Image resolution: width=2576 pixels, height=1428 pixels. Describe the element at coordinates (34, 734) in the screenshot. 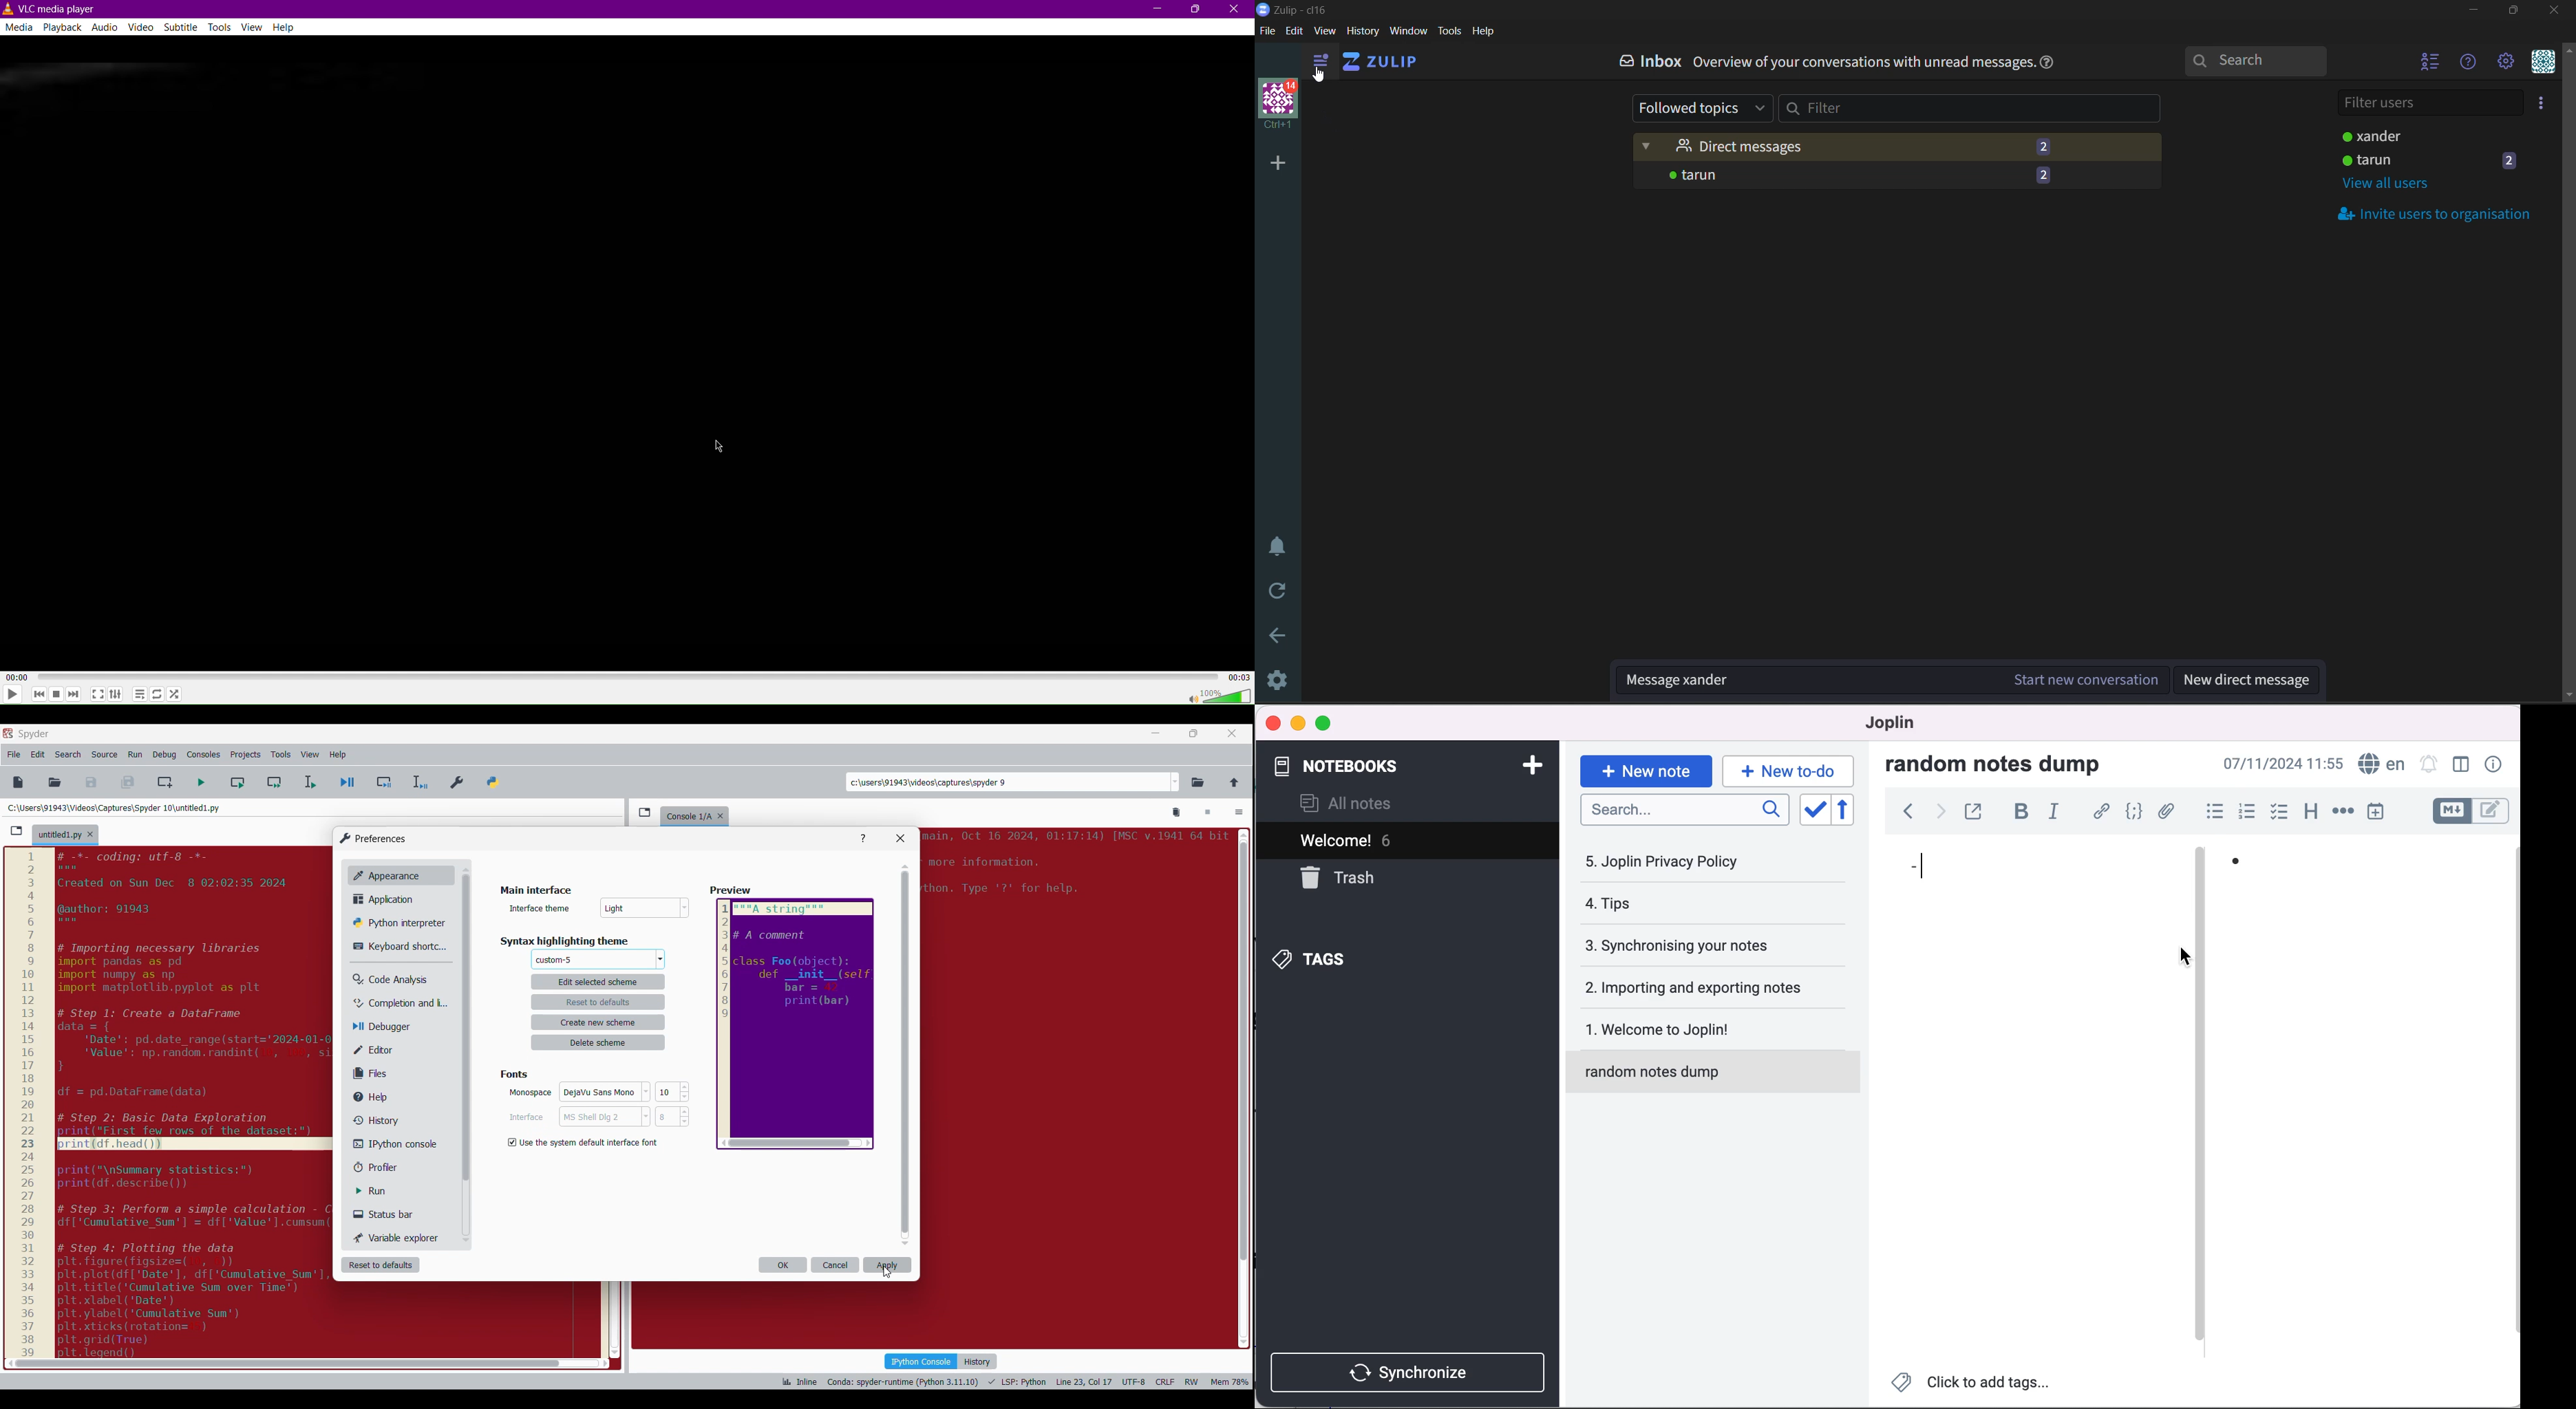

I see `Software name` at that location.